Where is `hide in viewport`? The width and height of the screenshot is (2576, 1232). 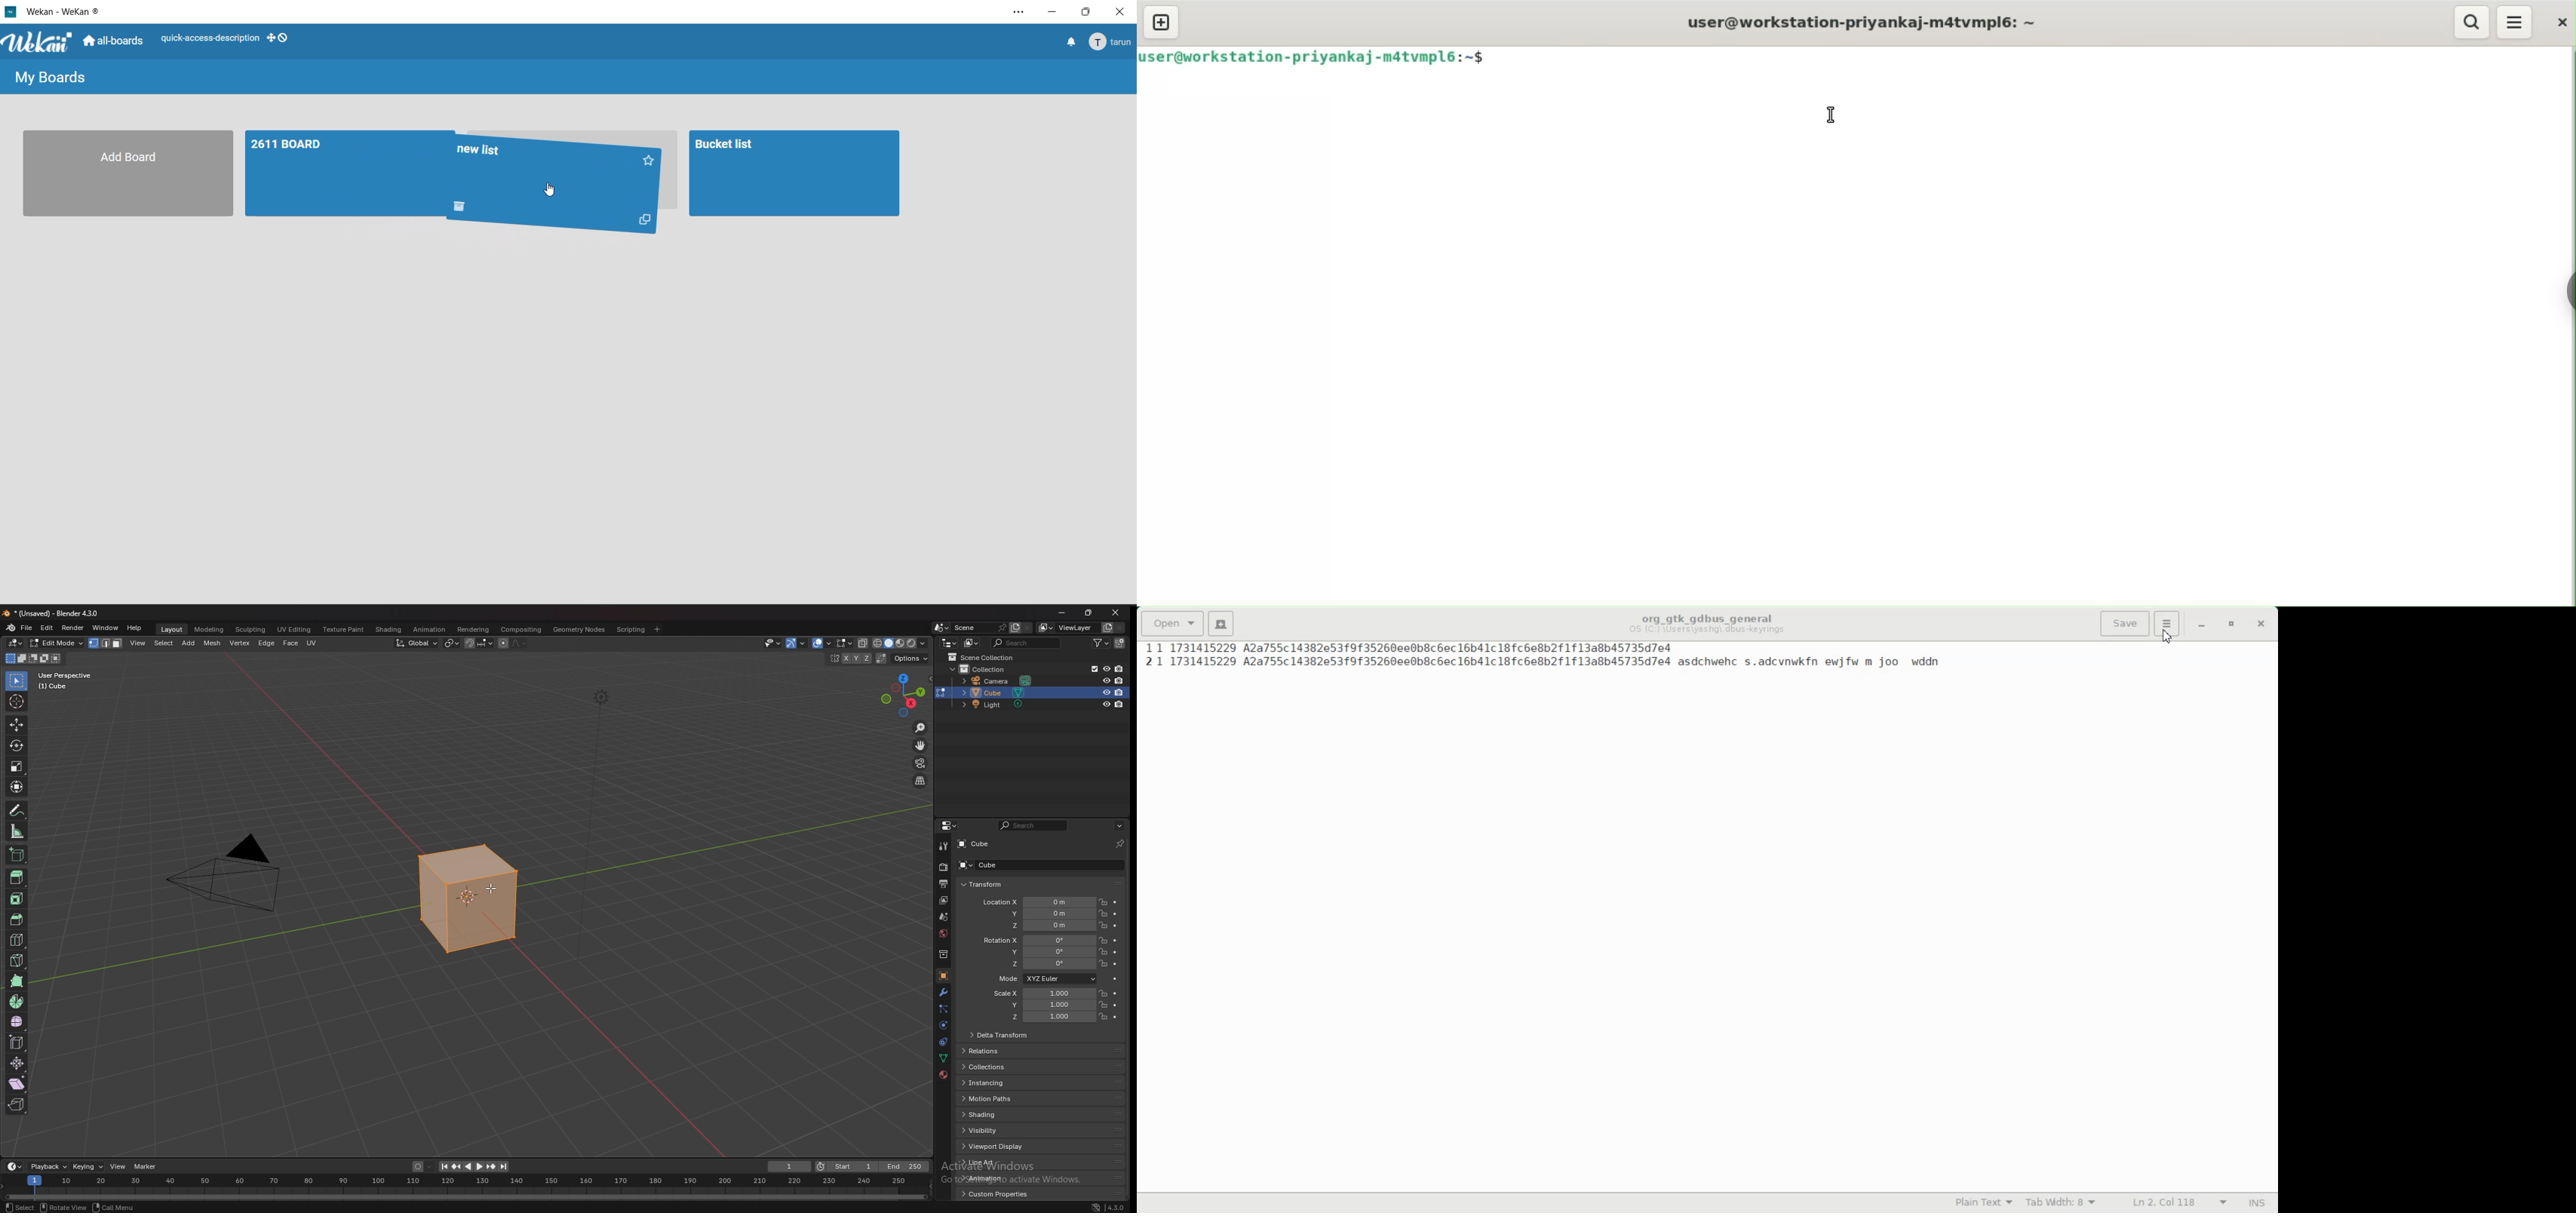 hide in viewport is located at coordinates (1106, 668).